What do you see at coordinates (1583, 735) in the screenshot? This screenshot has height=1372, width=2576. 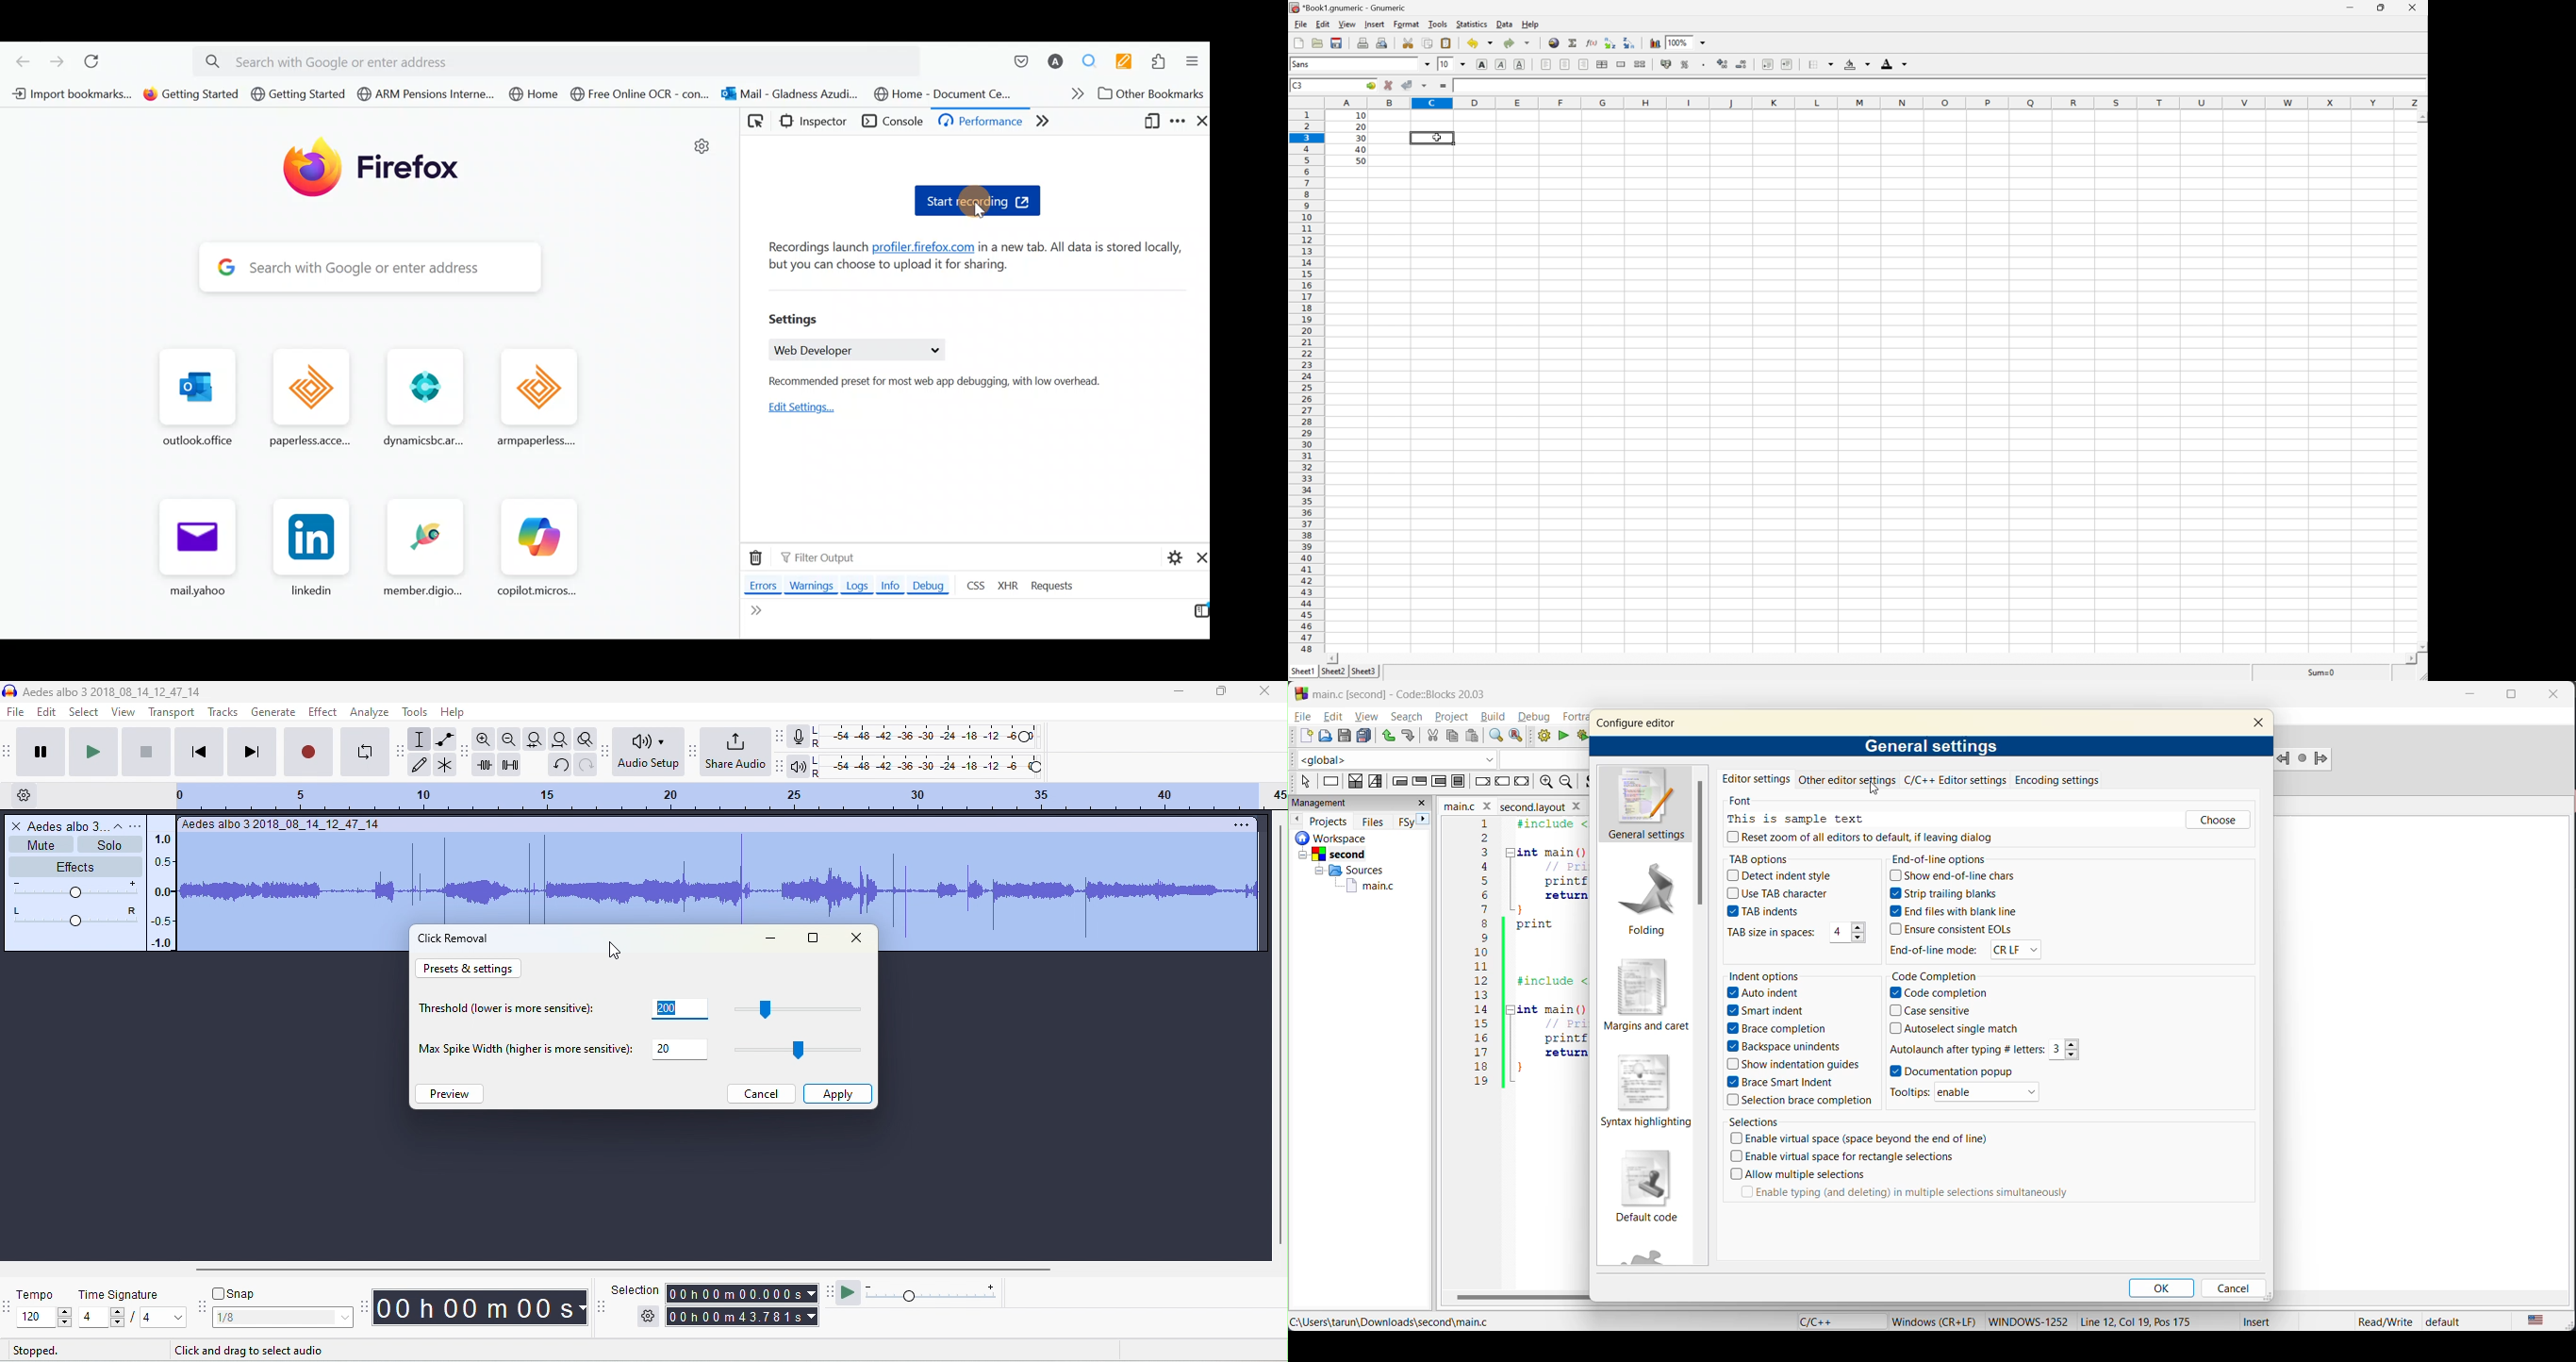 I see `build and run` at bounding box center [1583, 735].